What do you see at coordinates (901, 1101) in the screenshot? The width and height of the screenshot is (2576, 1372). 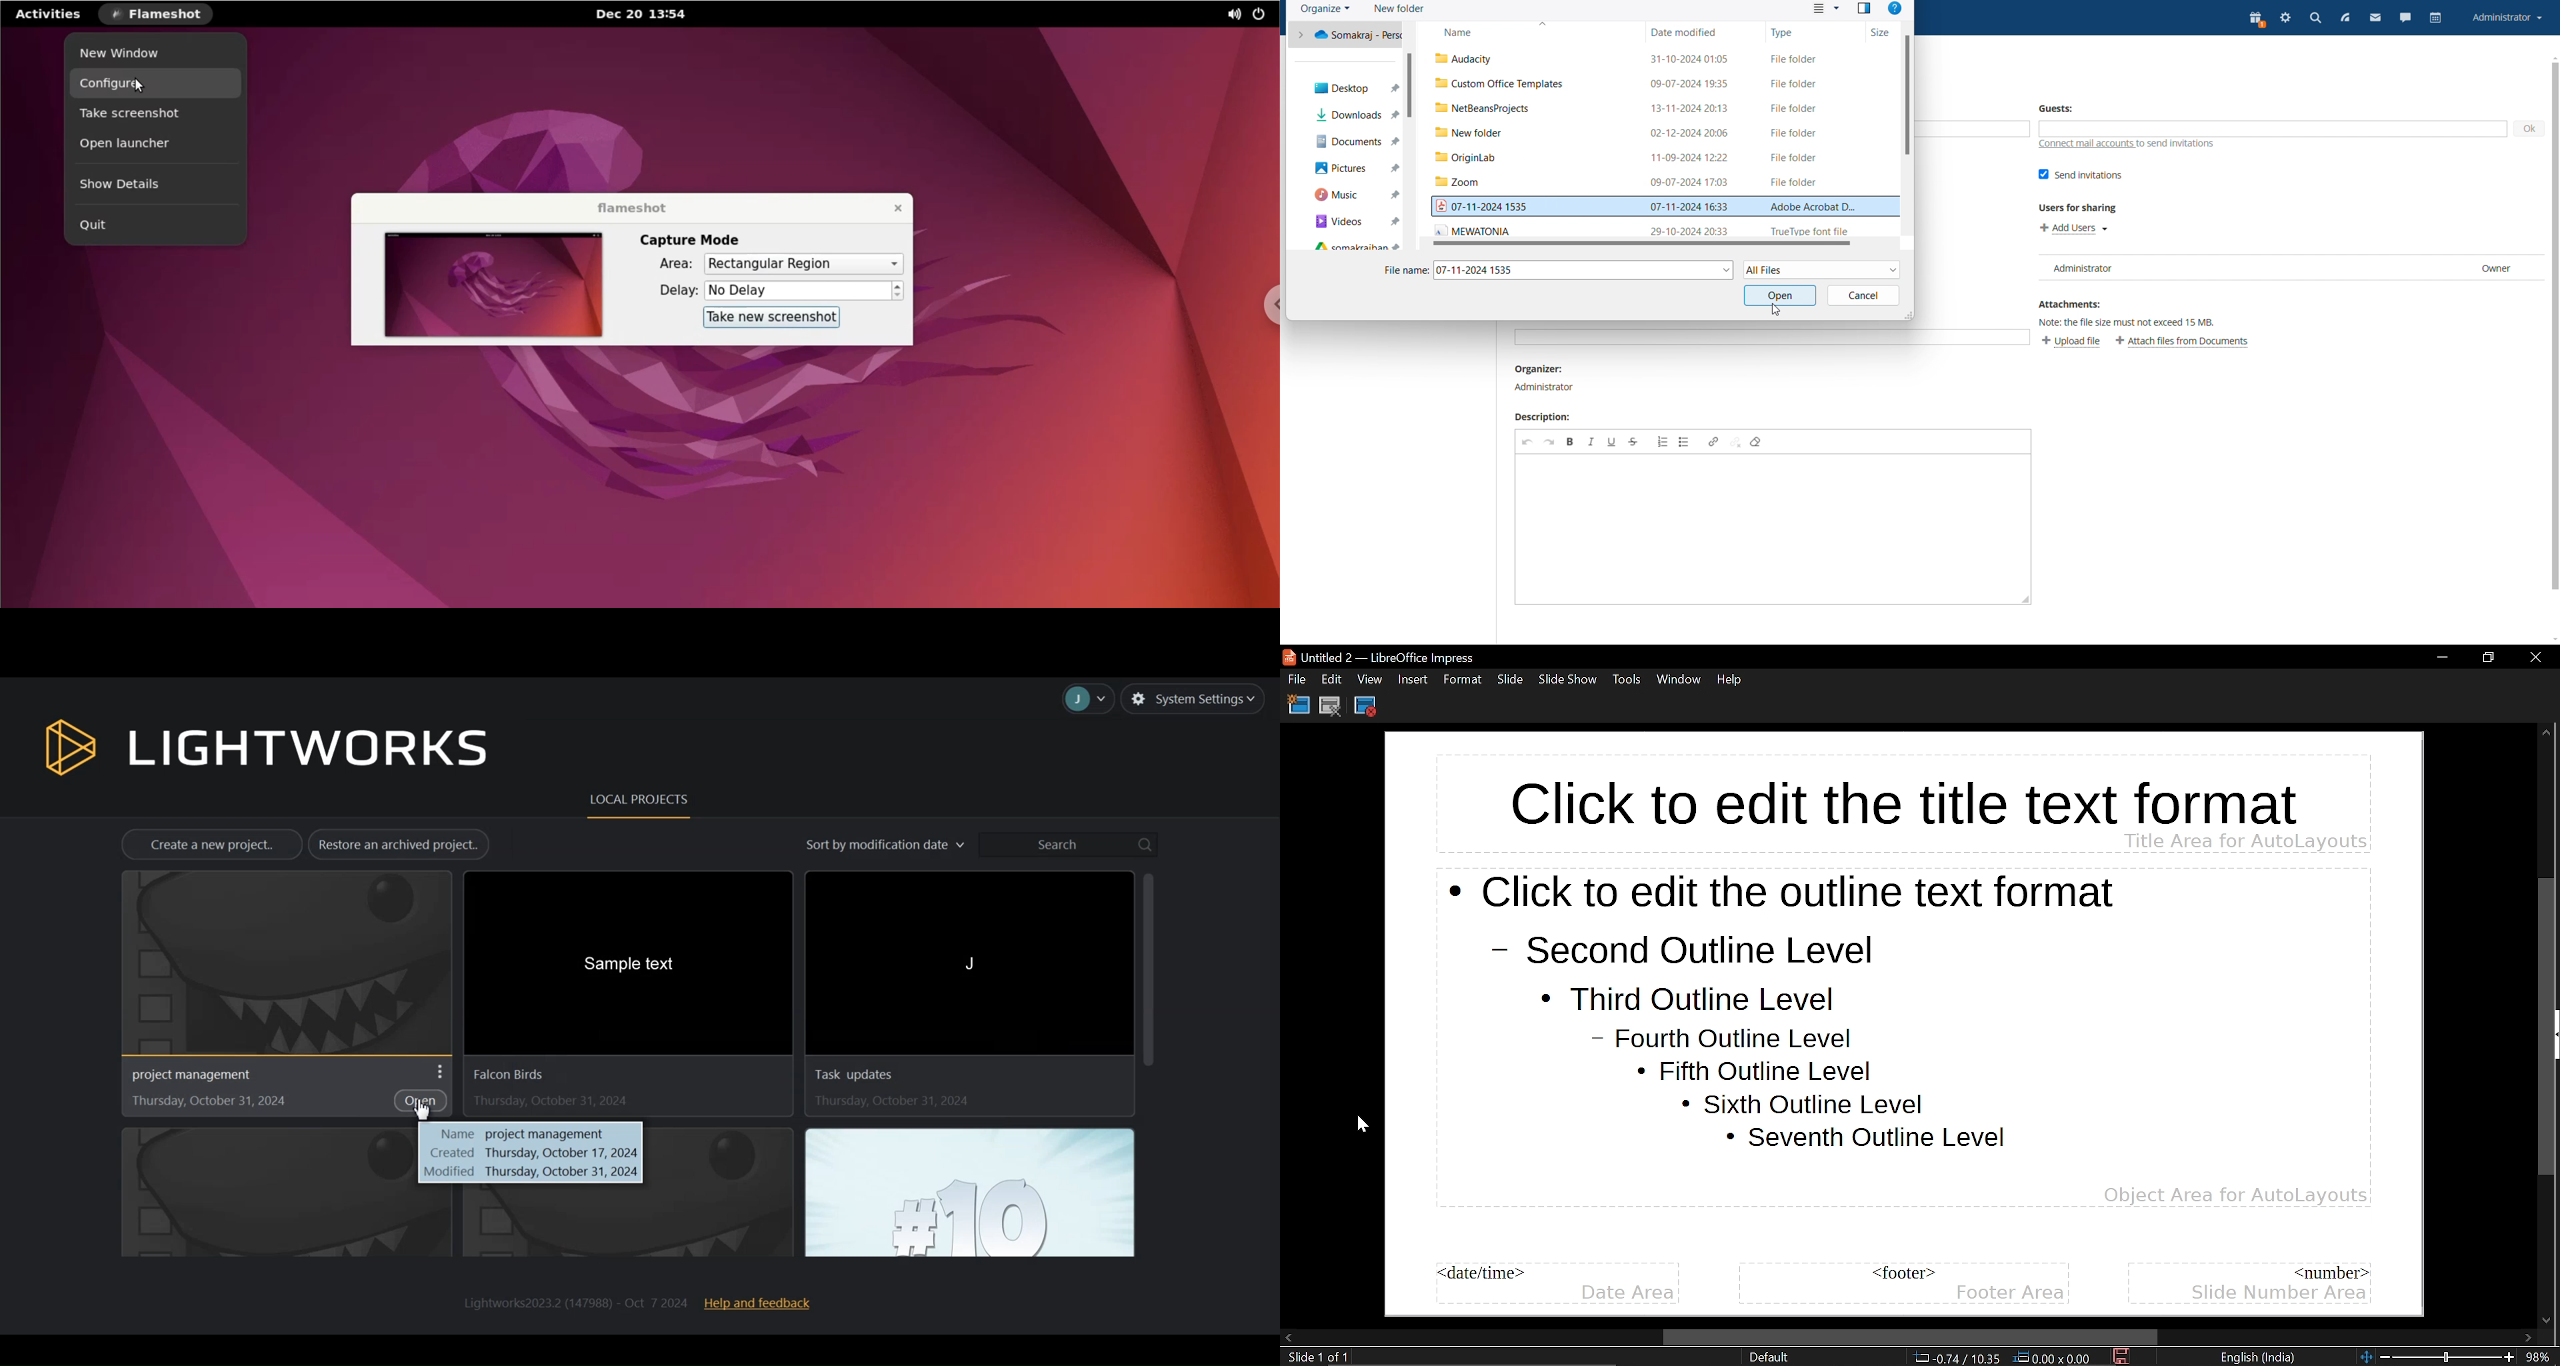 I see `Thursday` at bounding box center [901, 1101].